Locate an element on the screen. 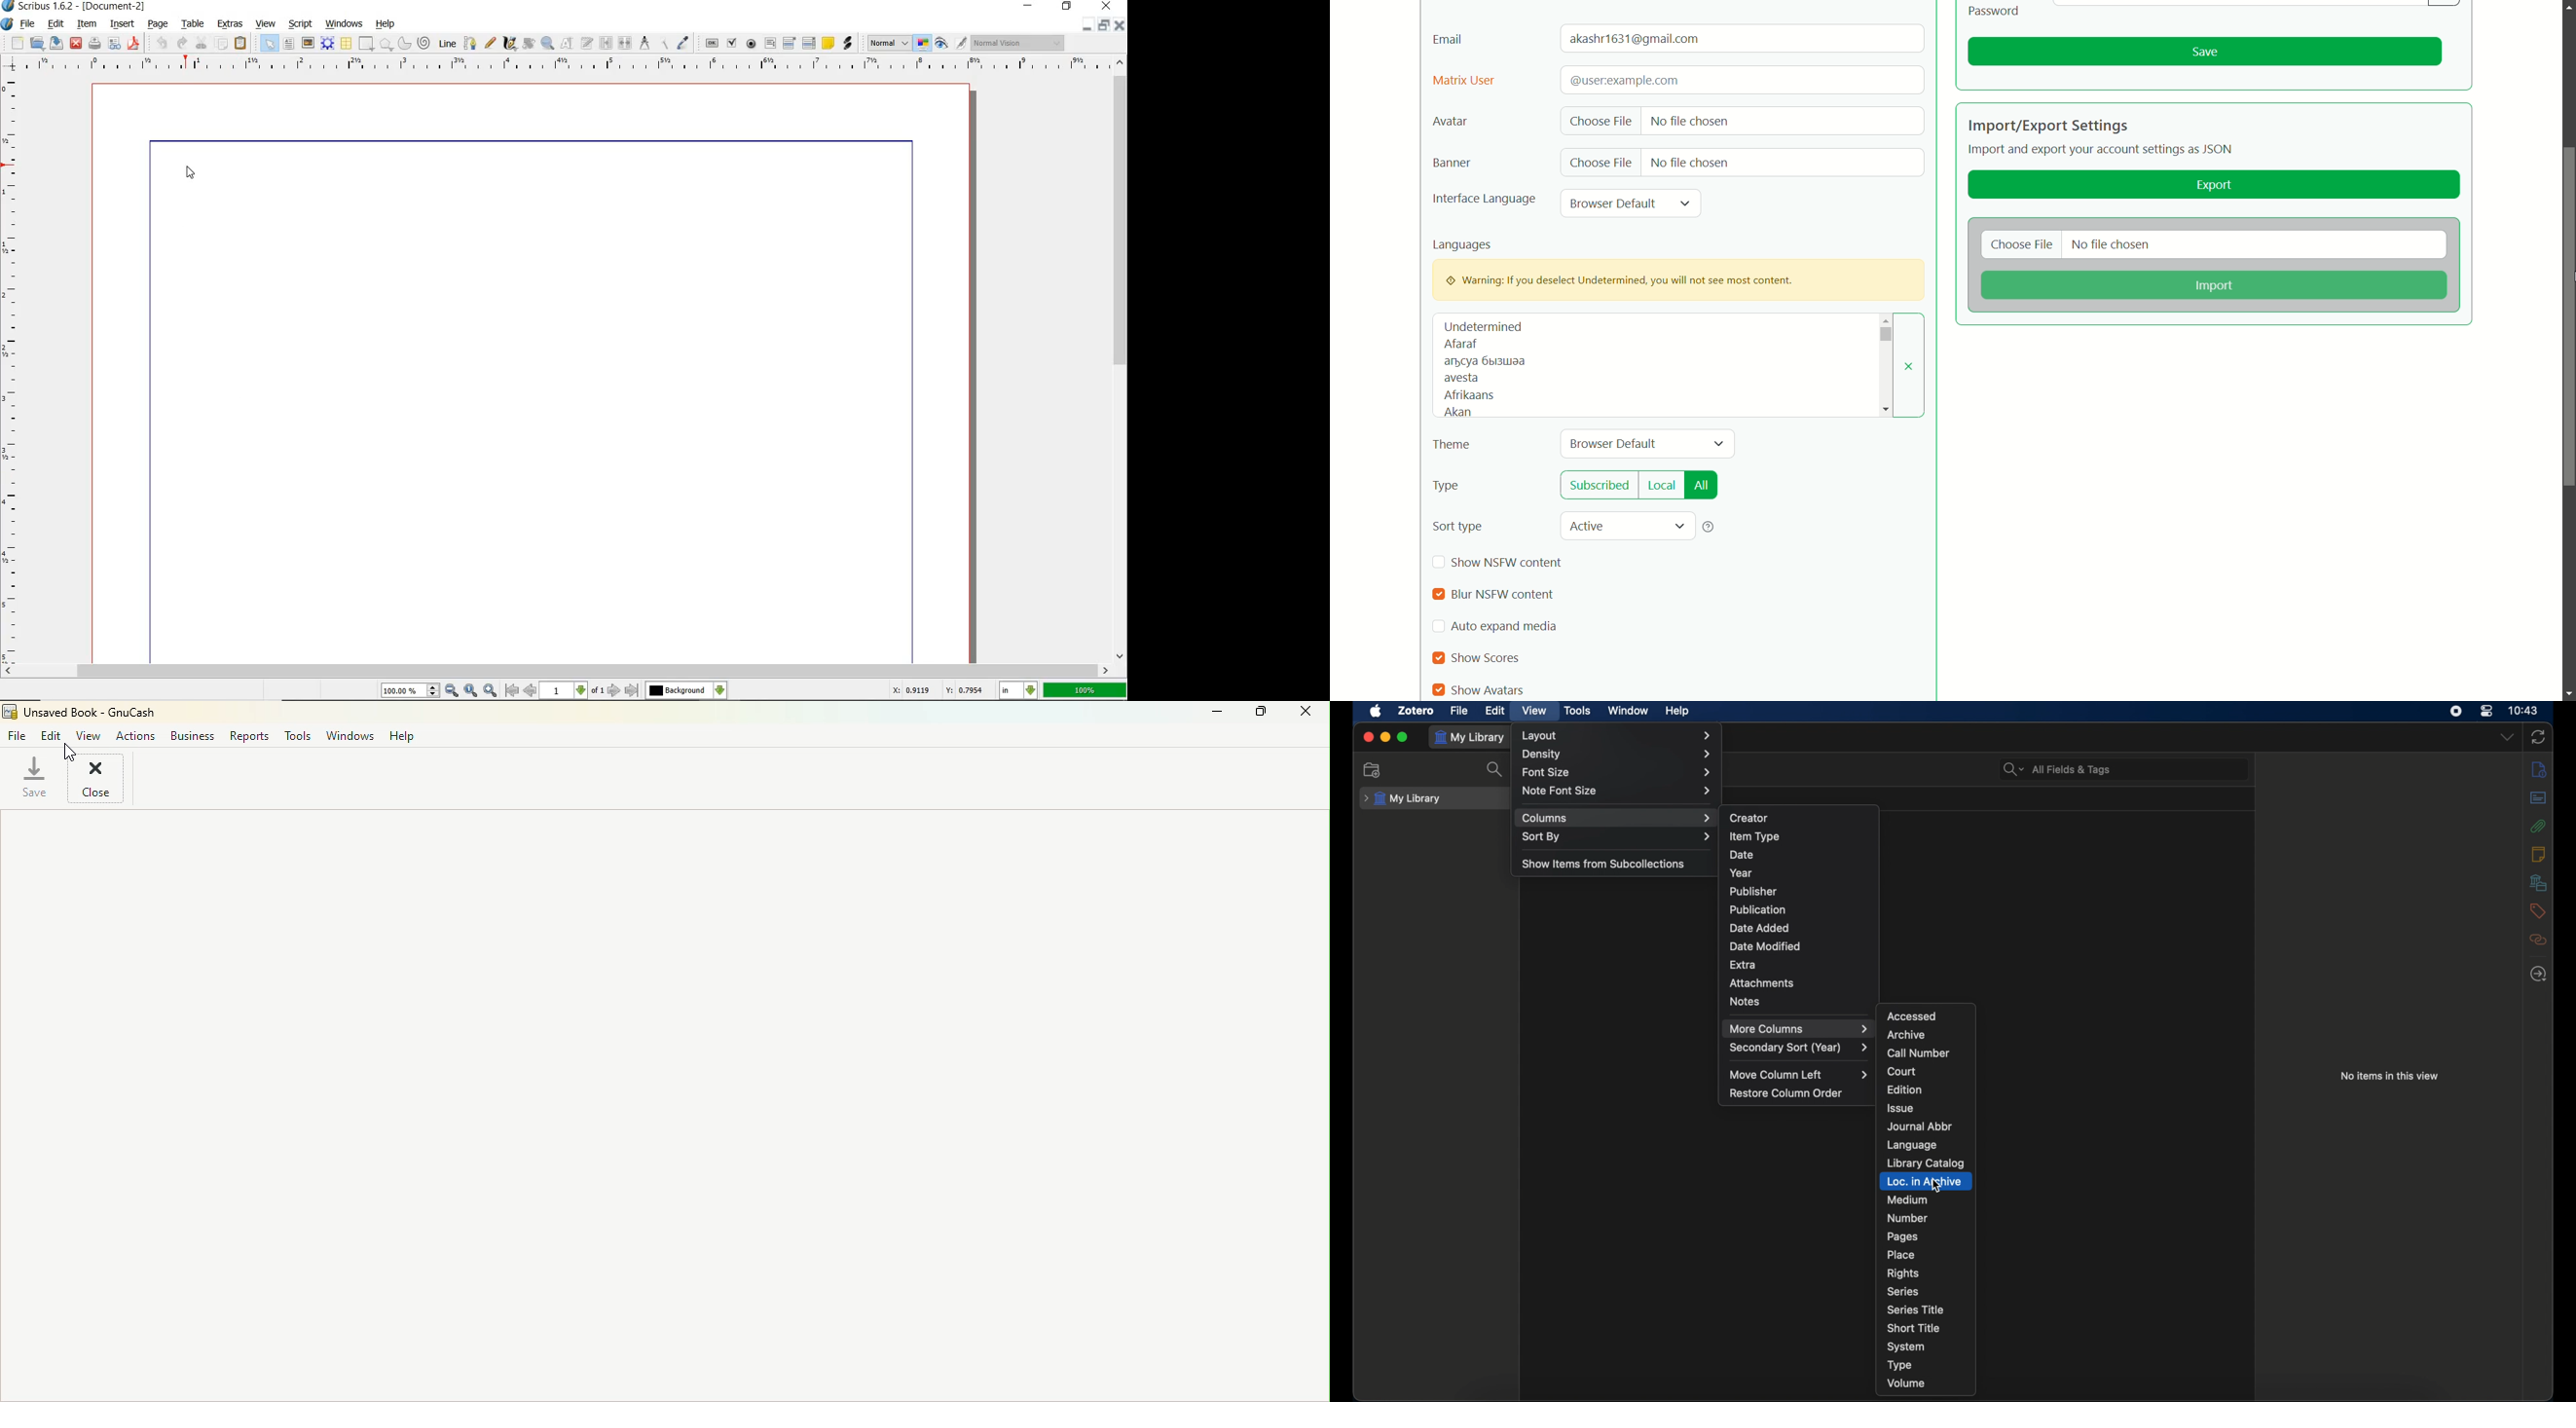 The width and height of the screenshot is (2576, 1428). view is located at coordinates (1534, 711).